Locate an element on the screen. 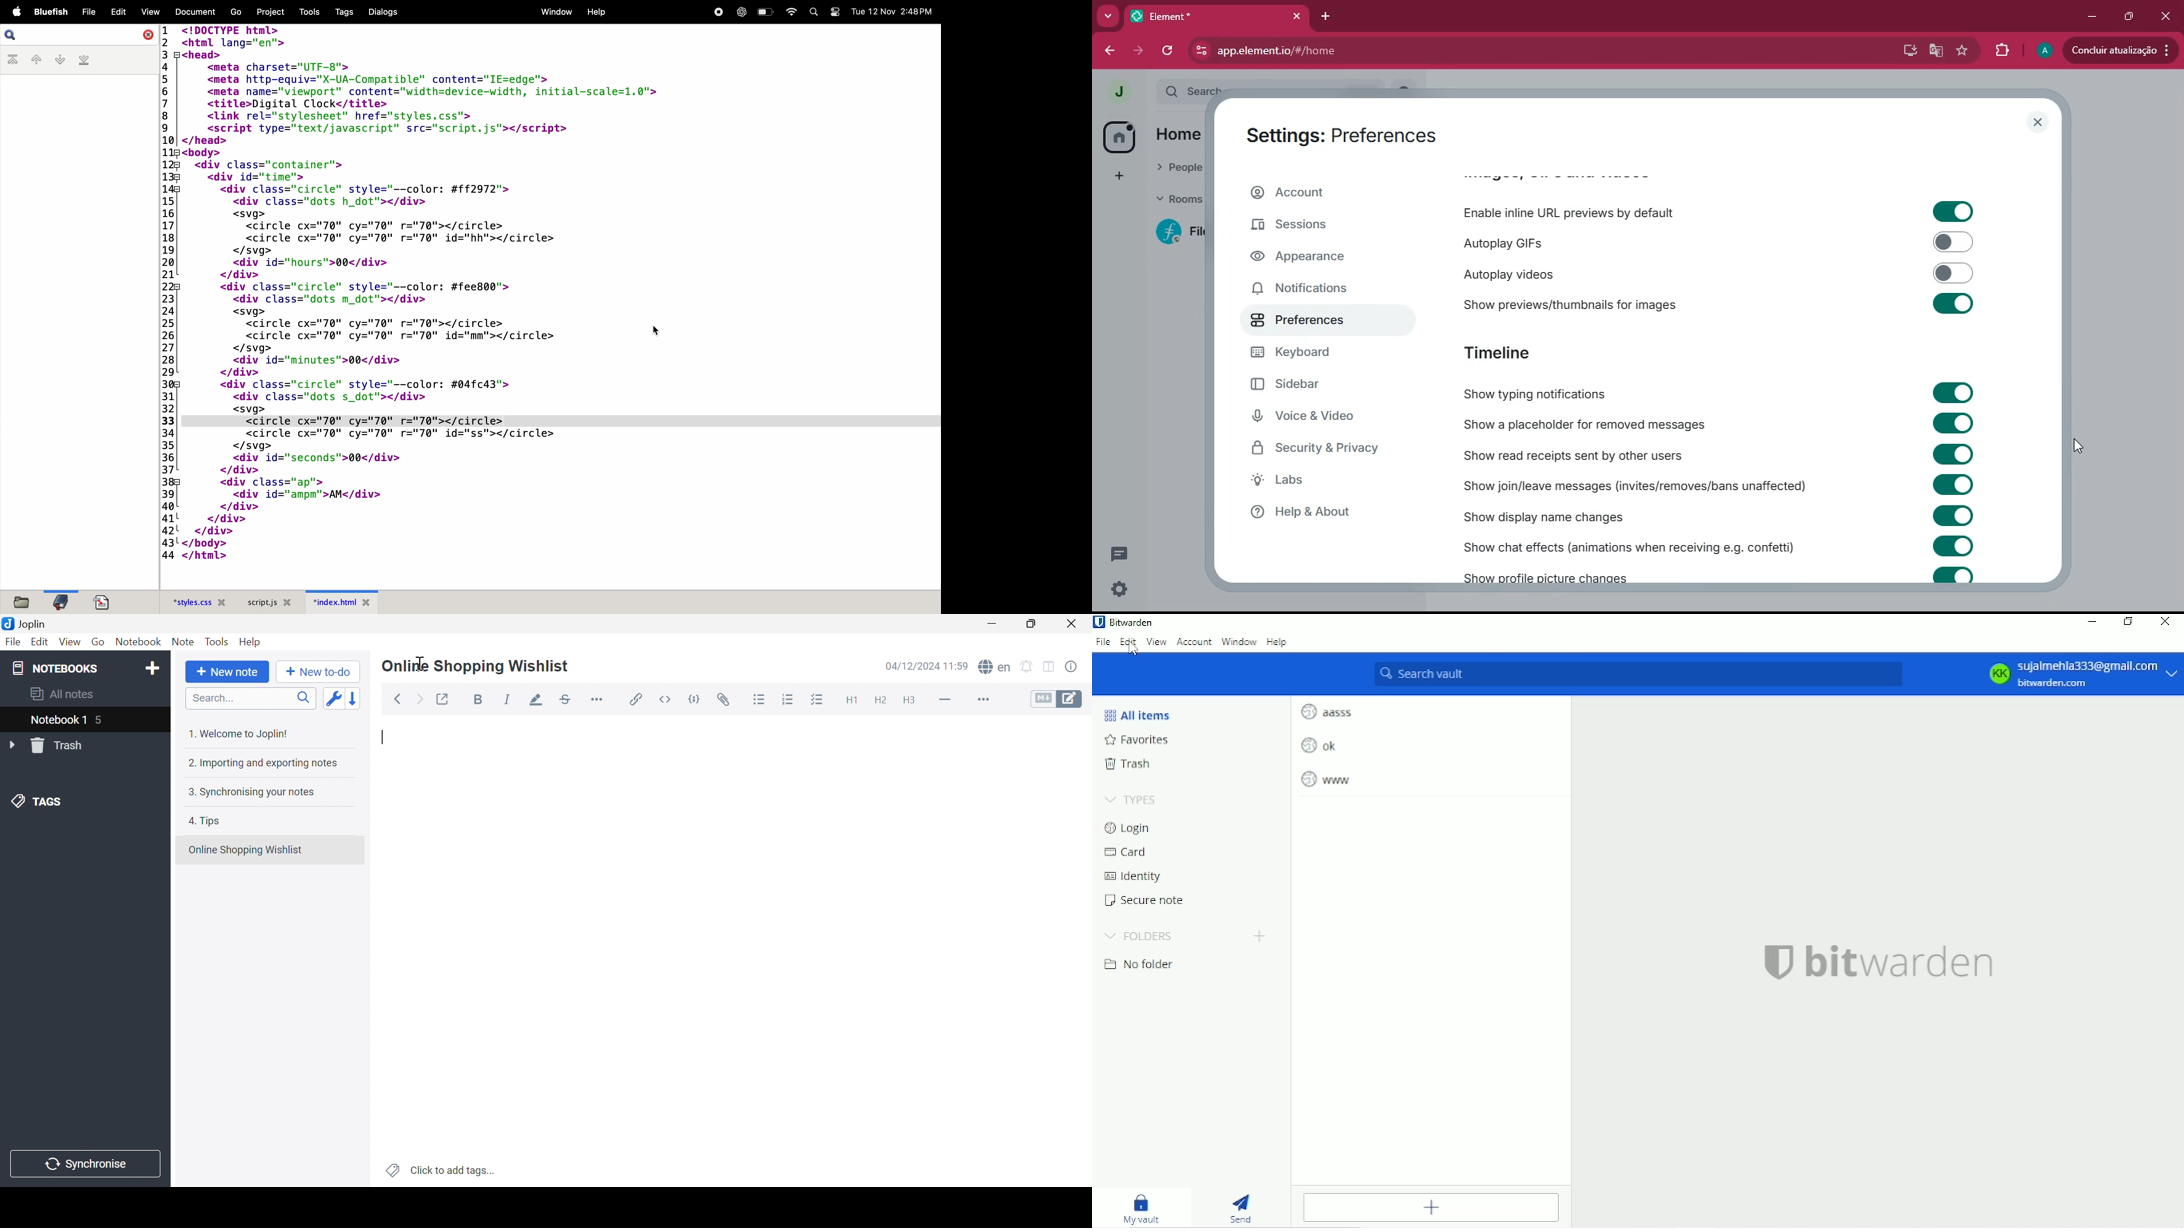 The width and height of the screenshot is (2184, 1232). Heading 1 is located at coordinates (854, 700).